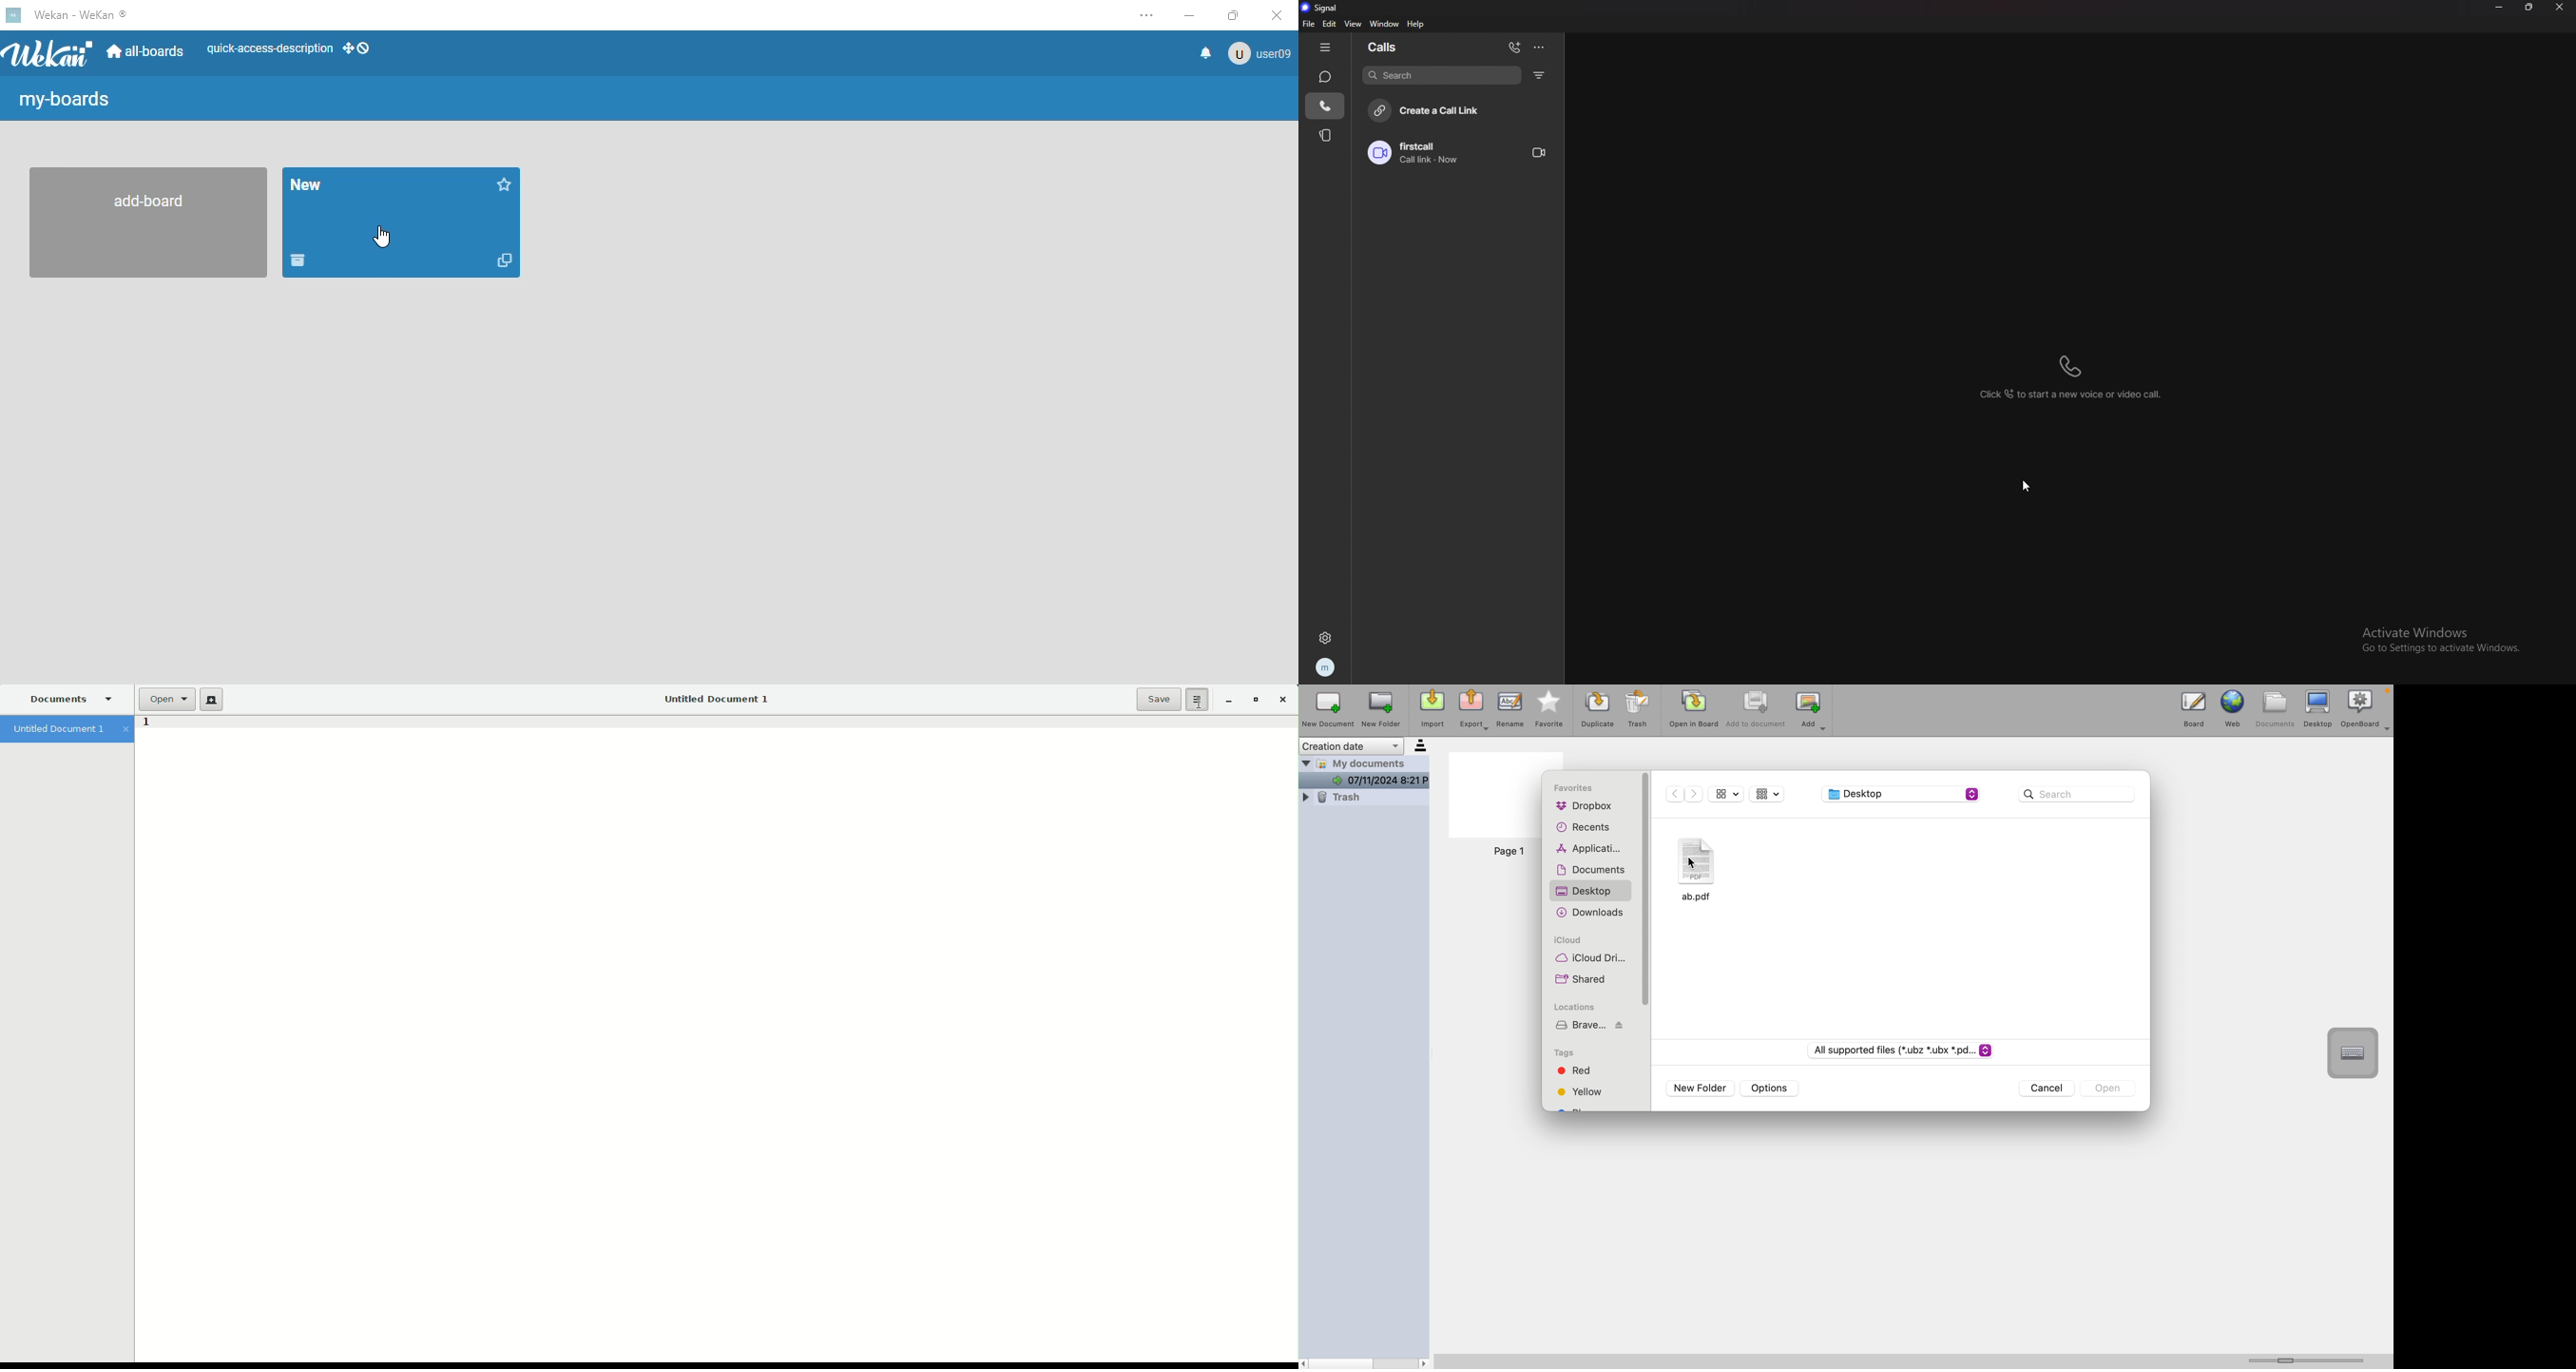 The width and height of the screenshot is (2576, 1372). I want to click on options, so click(1769, 1089).